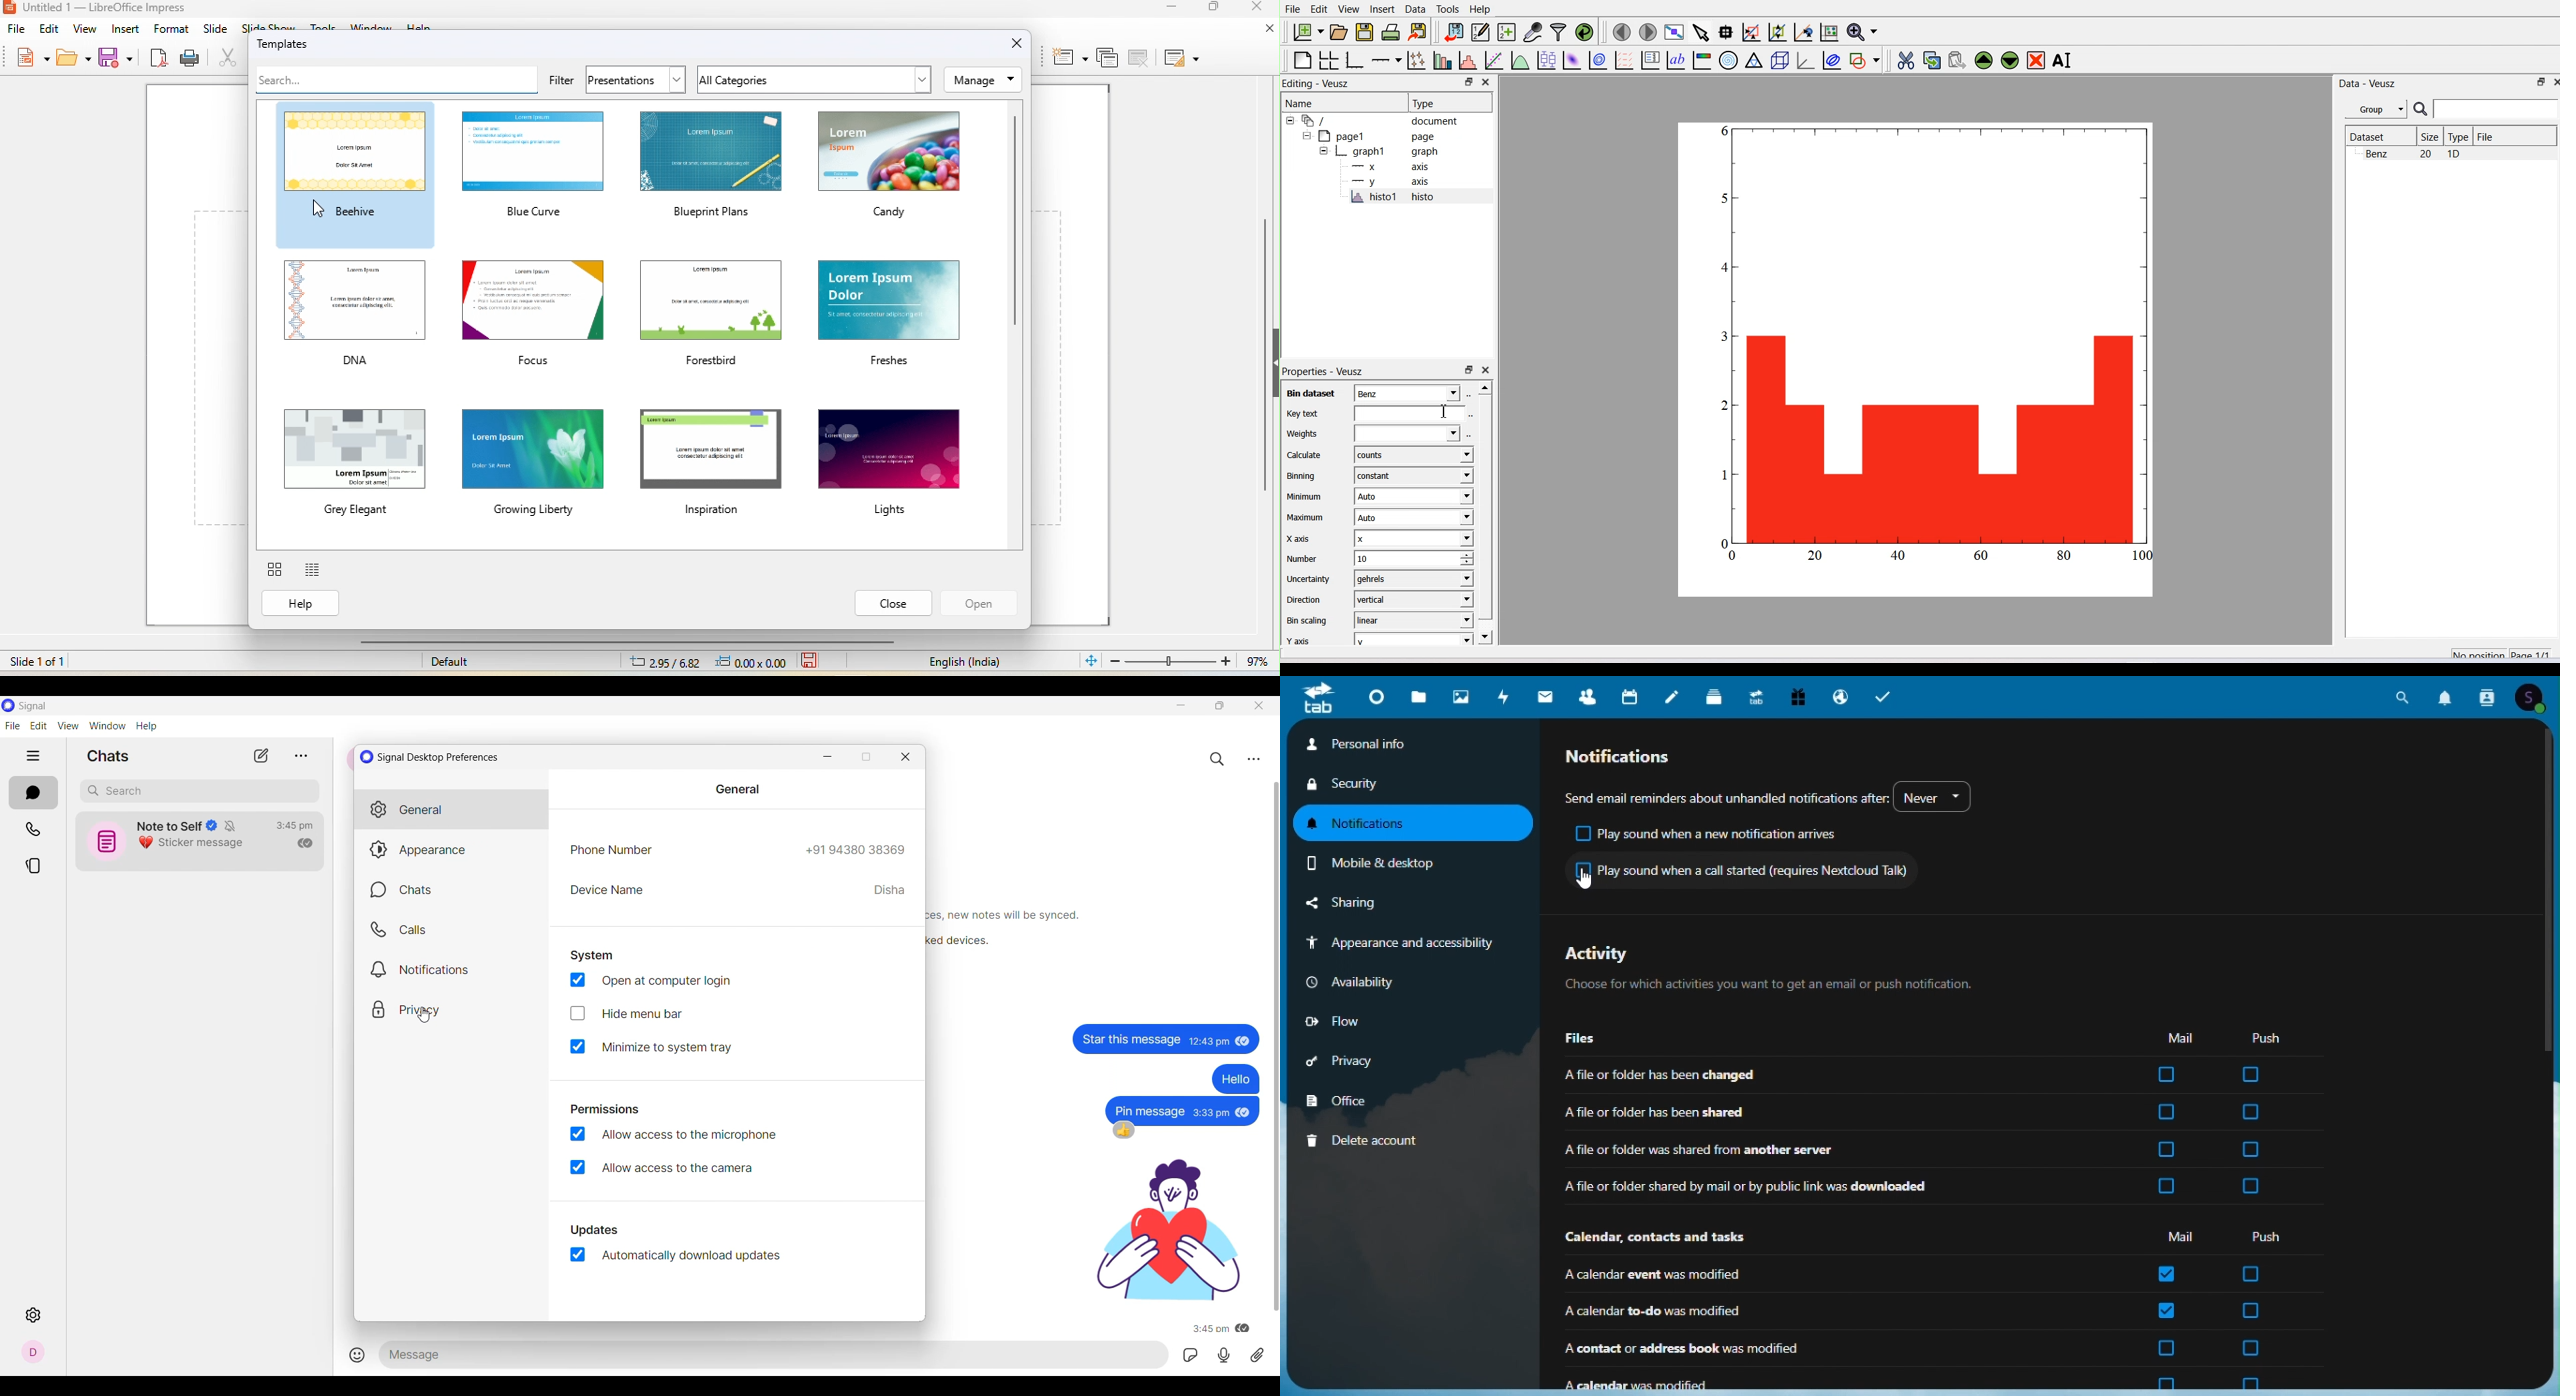 This screenshot has width=2576, height=1400. What do you see at coordinates (1958, 61) in the screenshot?
I see `Paste widget from the clipboard` at bounding box center [1958, 61].